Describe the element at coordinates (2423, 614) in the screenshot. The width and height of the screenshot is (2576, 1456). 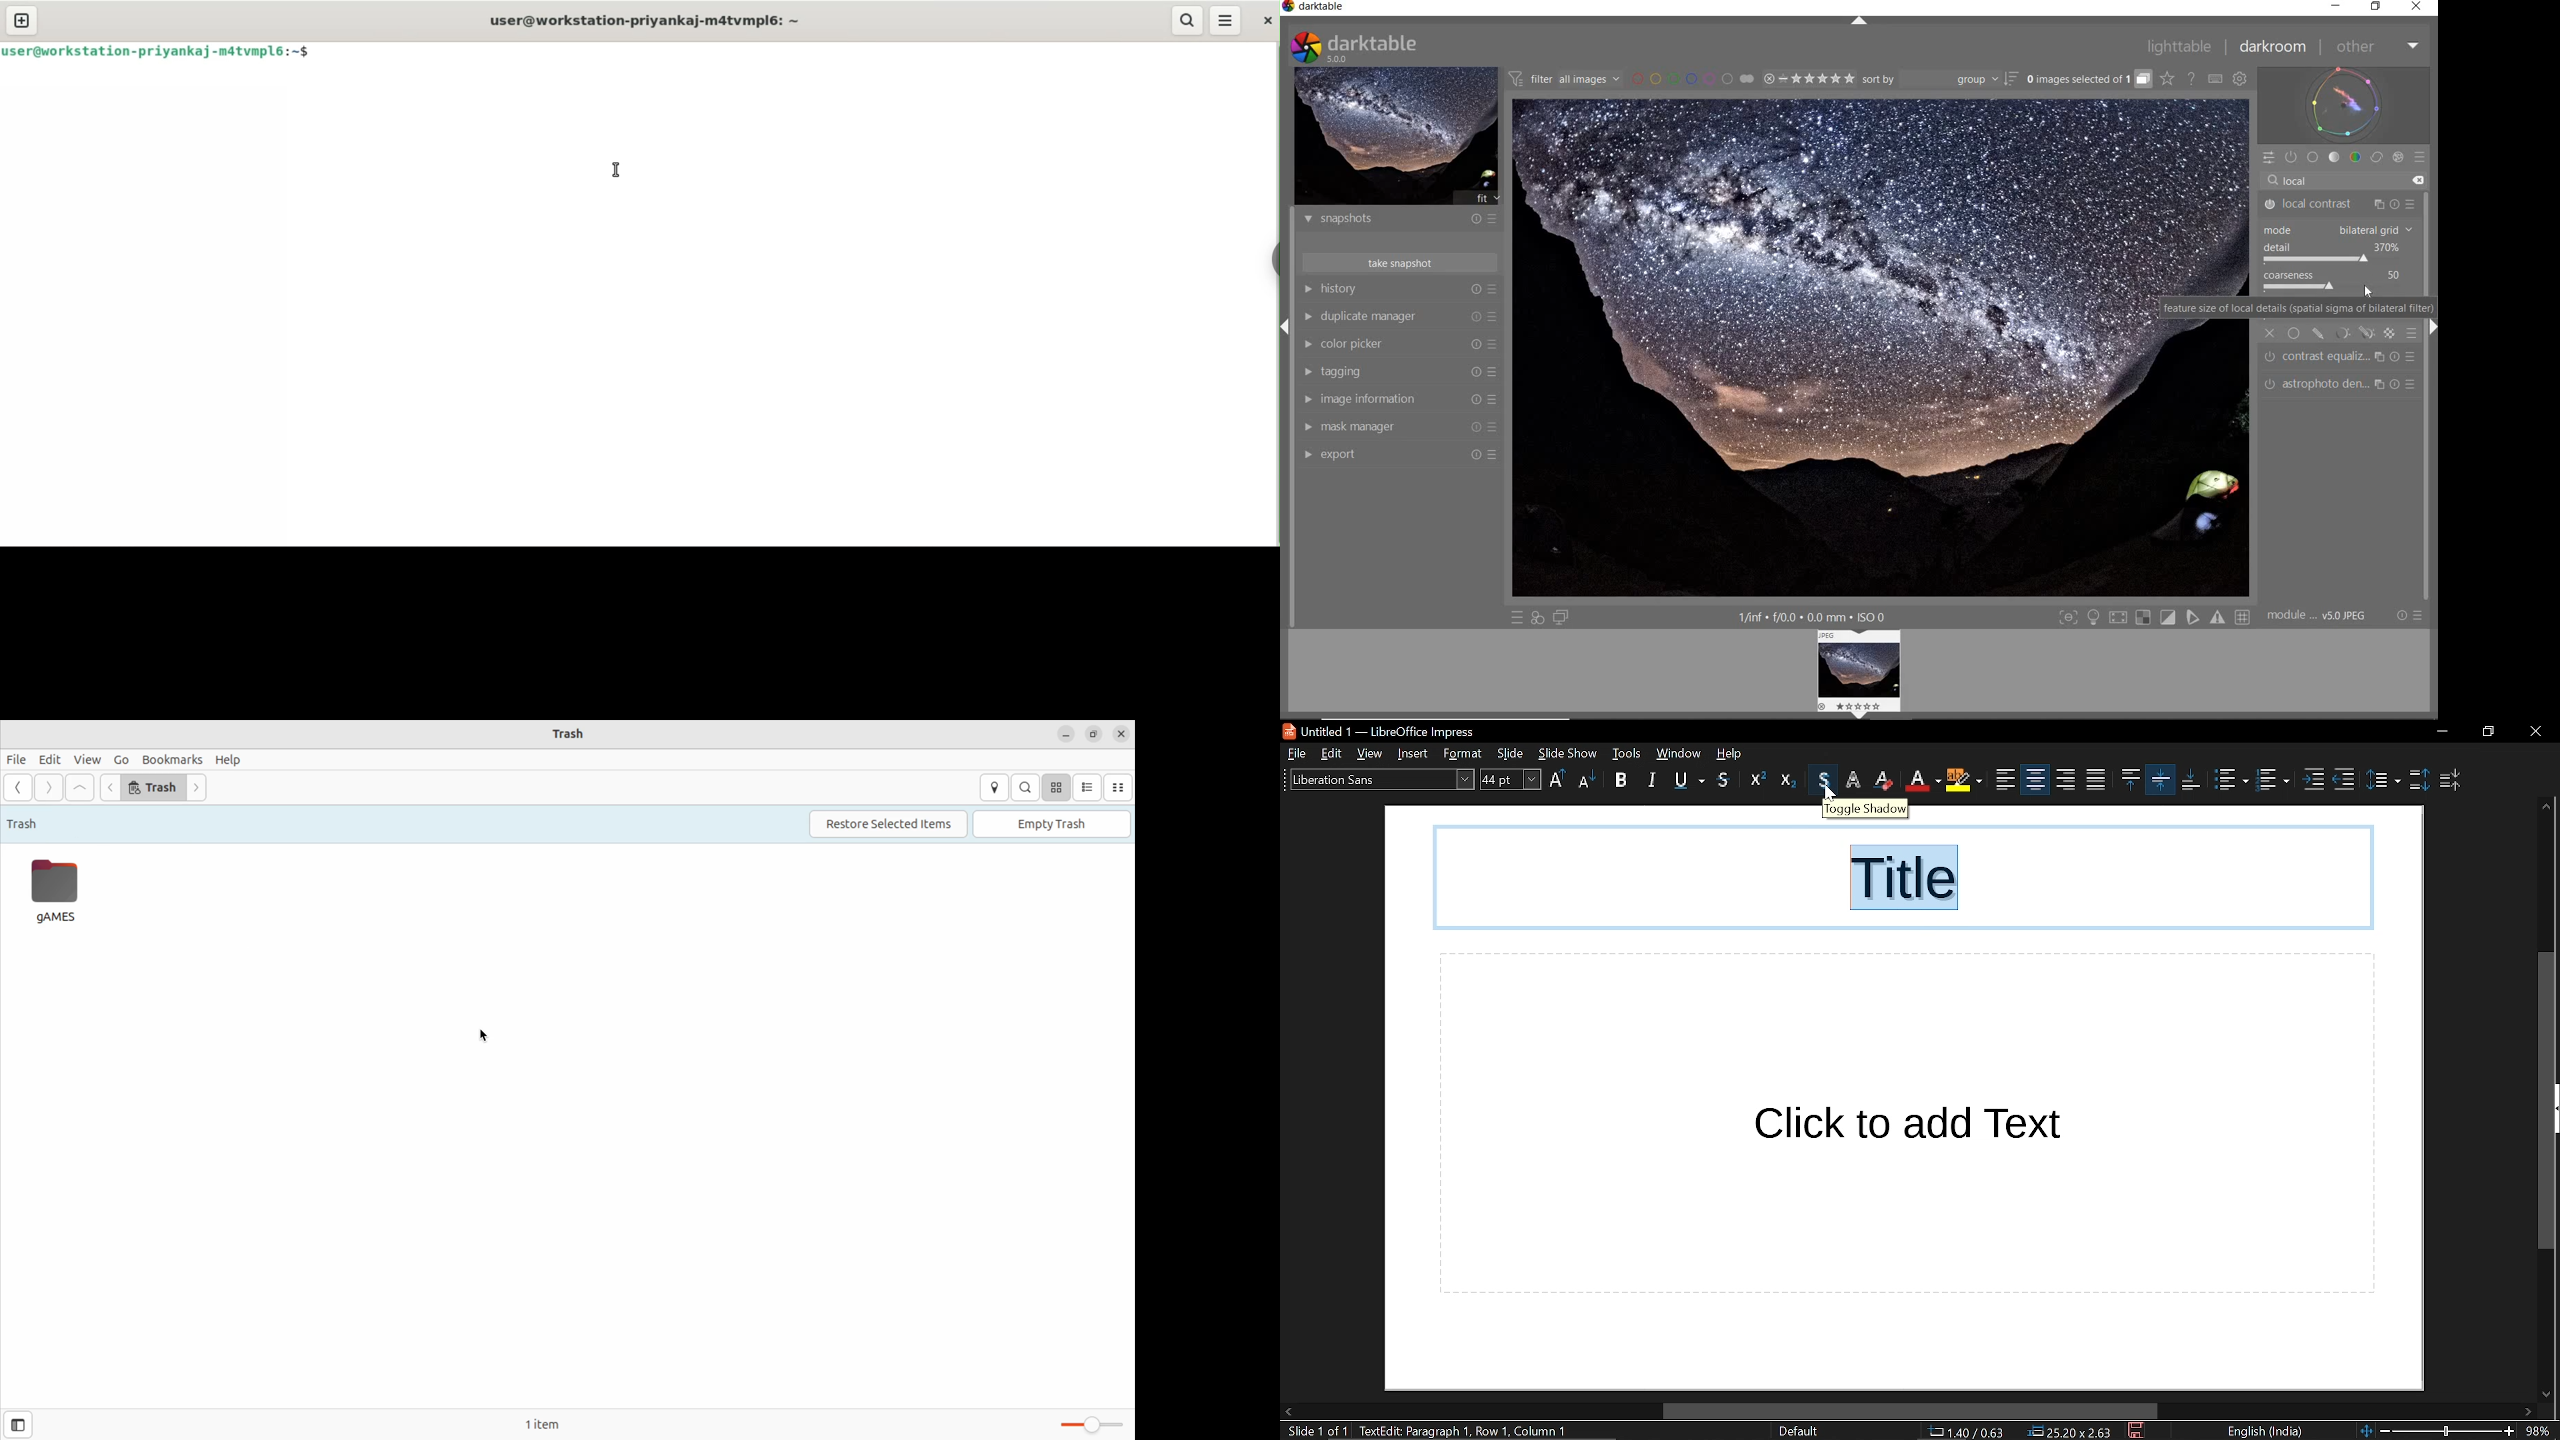
I see `Options` at that location.